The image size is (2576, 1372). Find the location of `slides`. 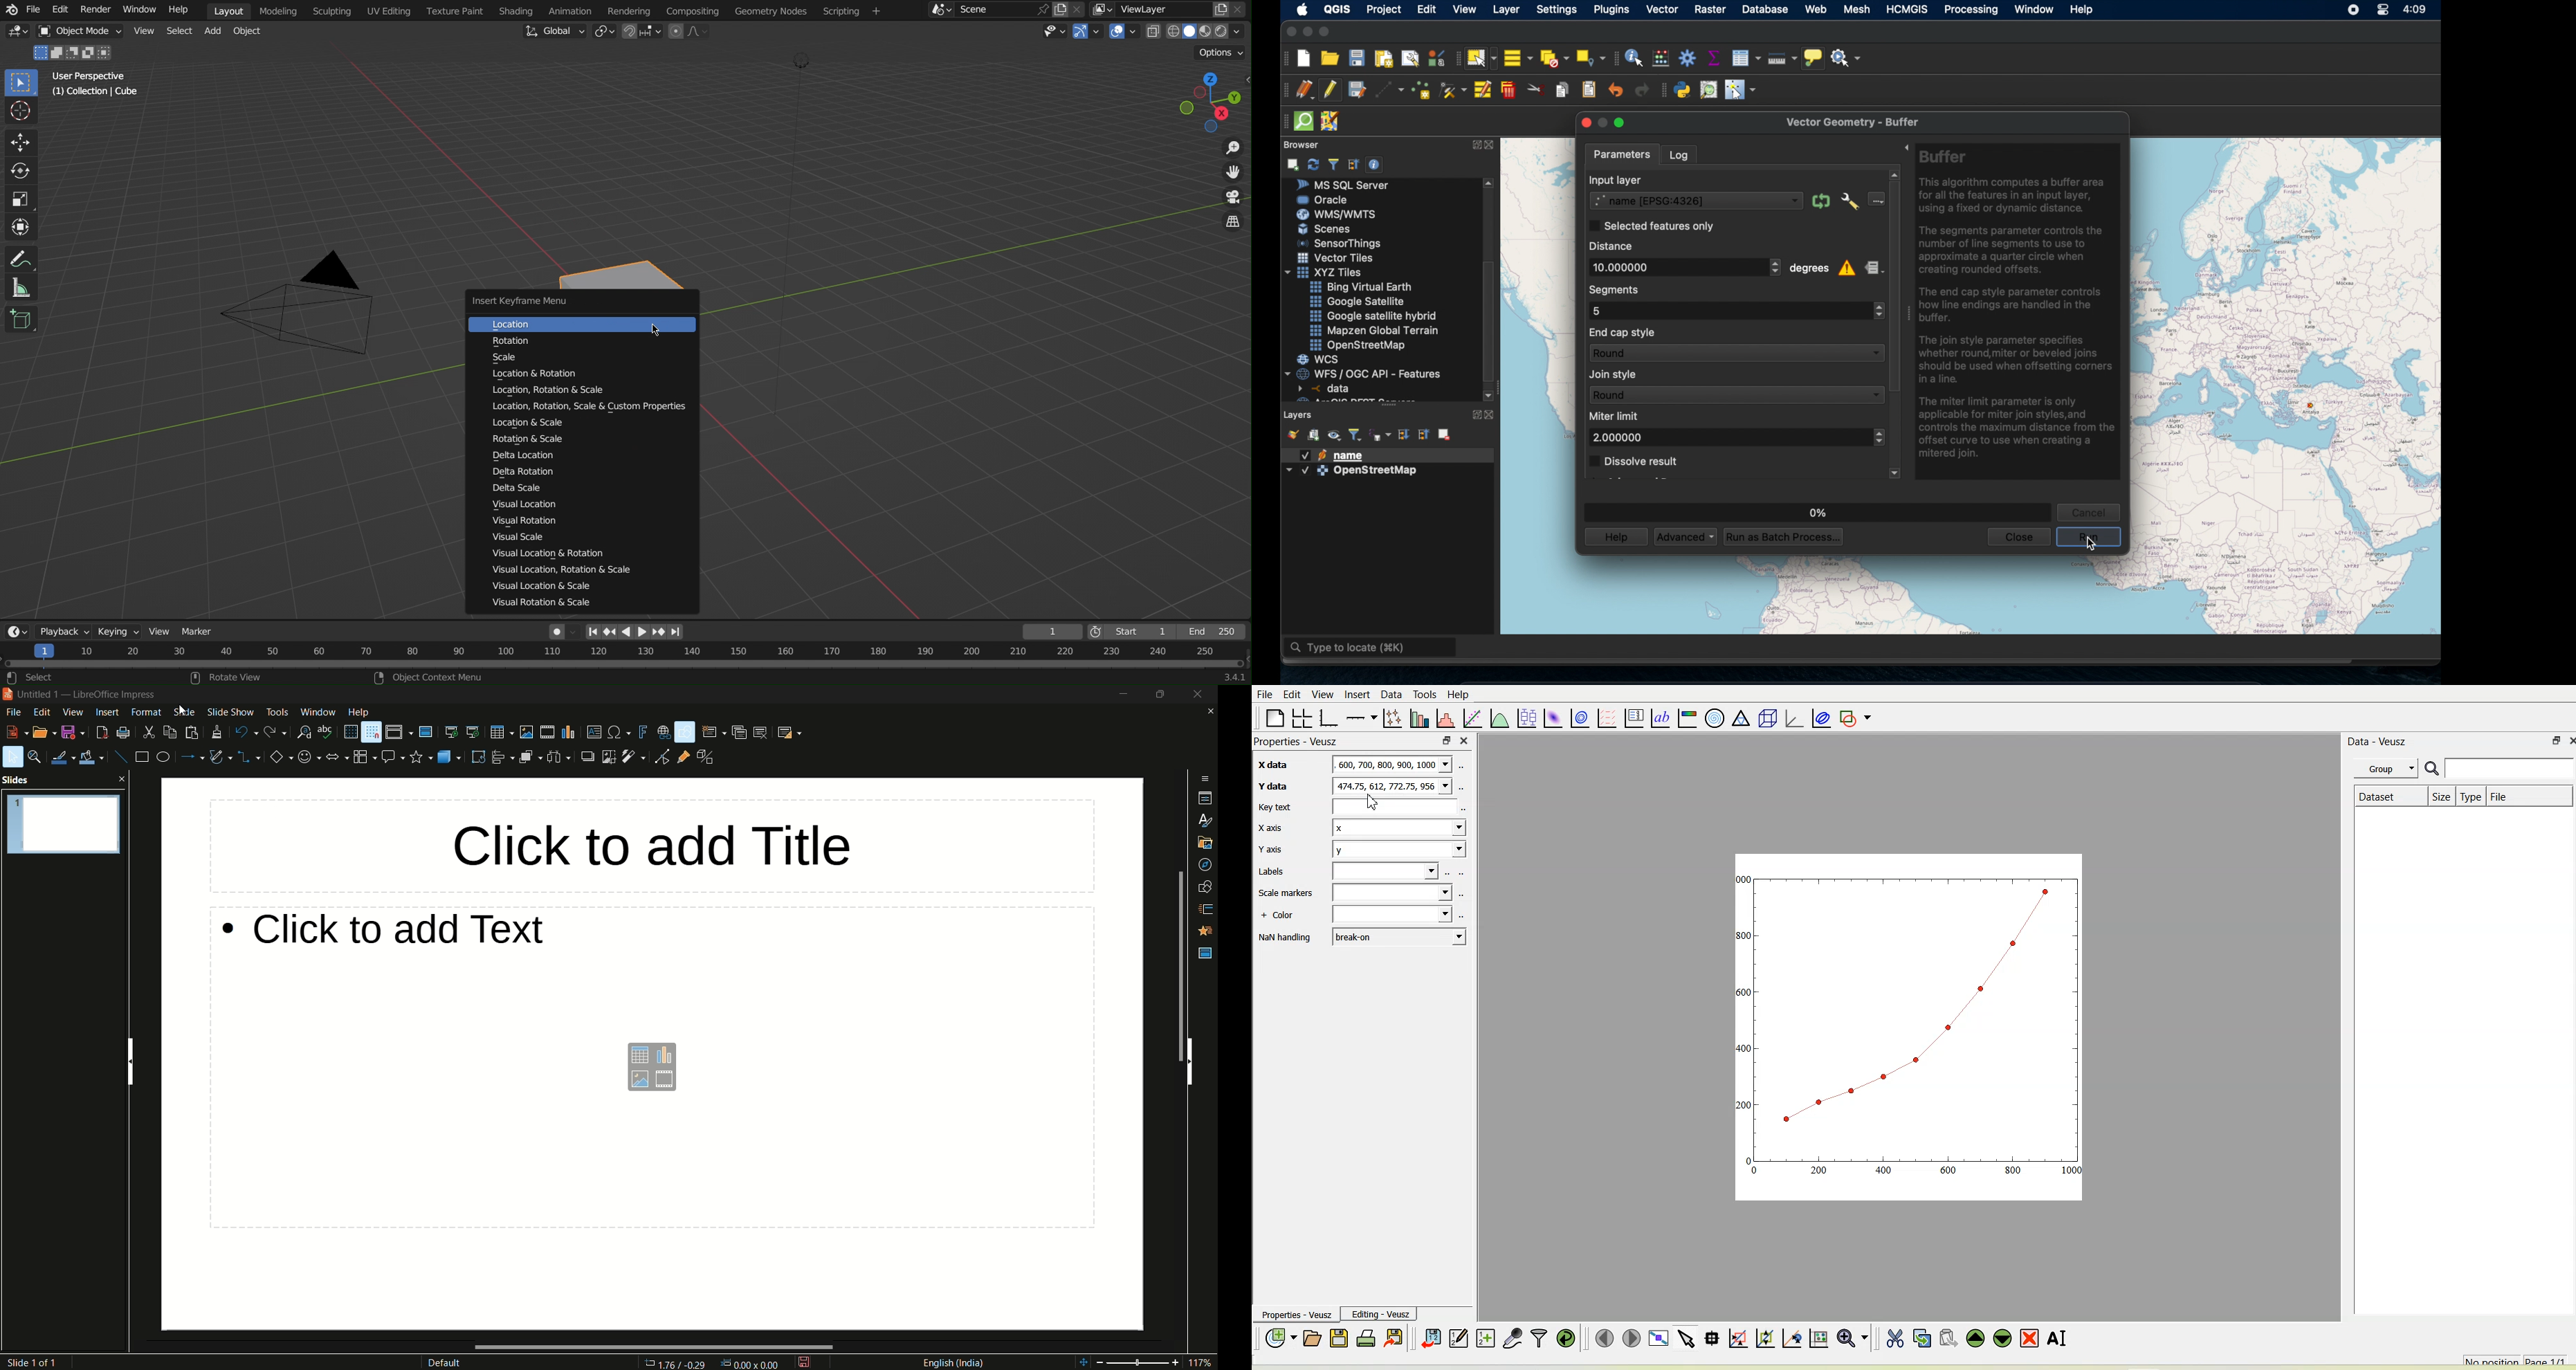

slides is located at coordinates (18, 781).